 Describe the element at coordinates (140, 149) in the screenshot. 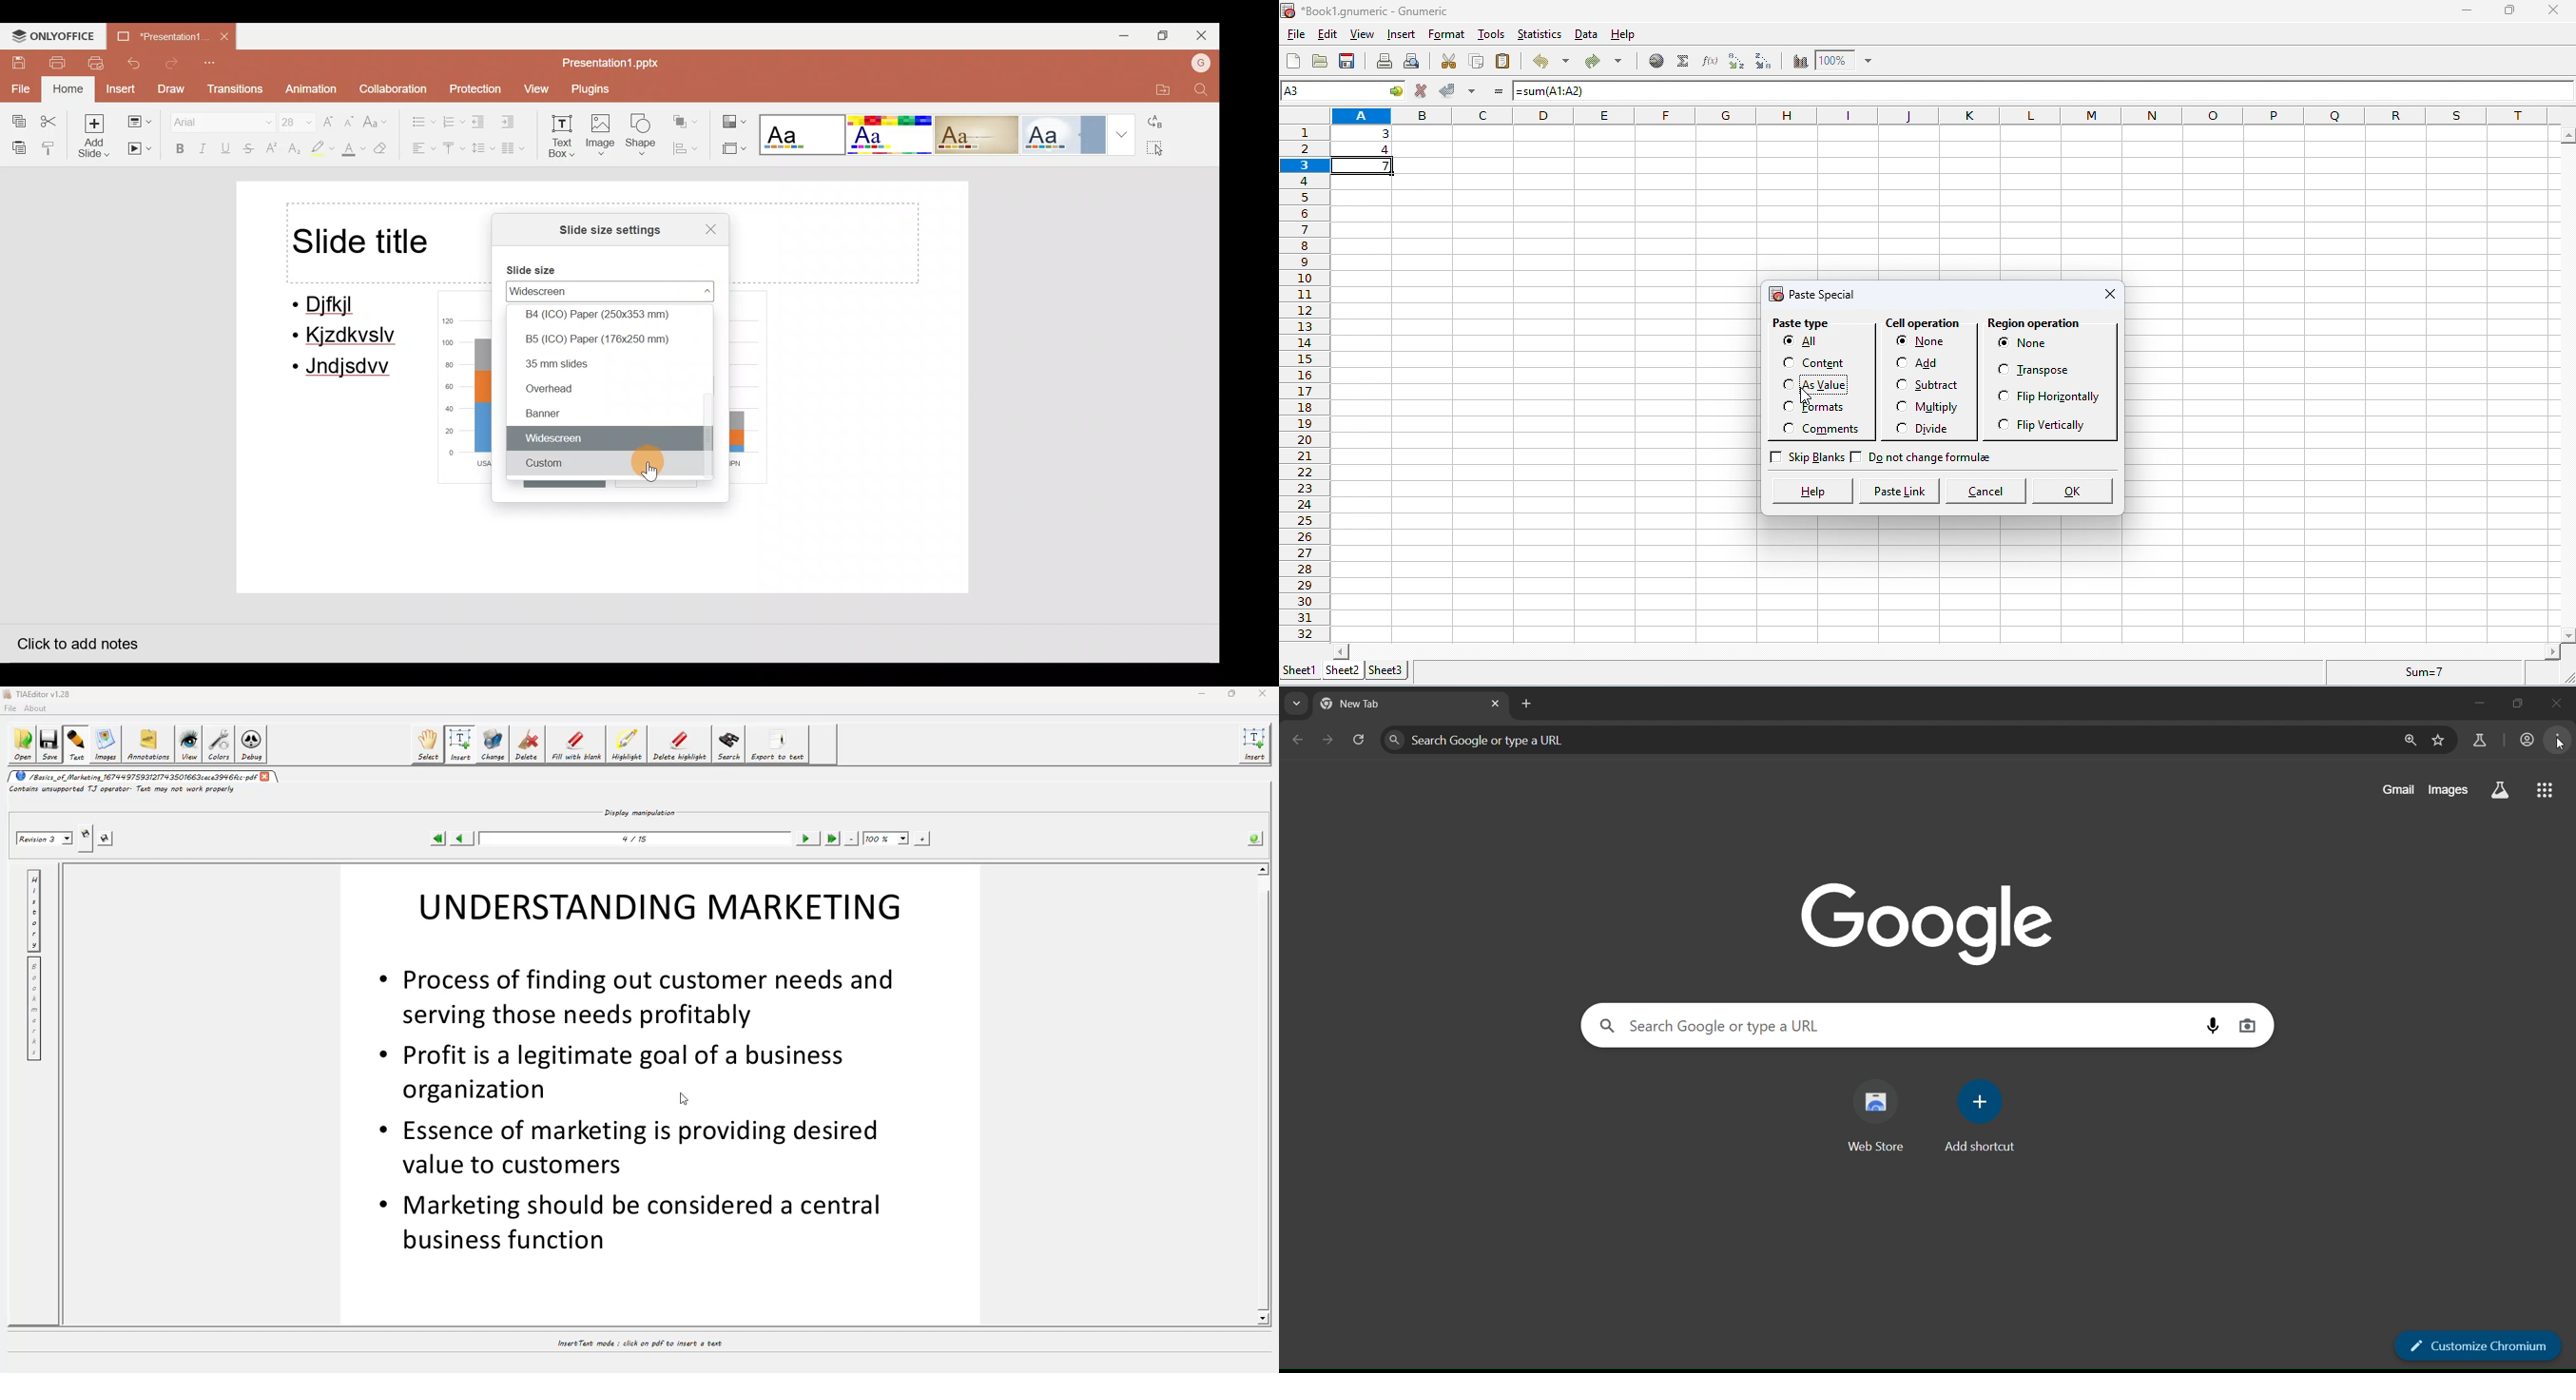

I see `Start slideshow` at that location.